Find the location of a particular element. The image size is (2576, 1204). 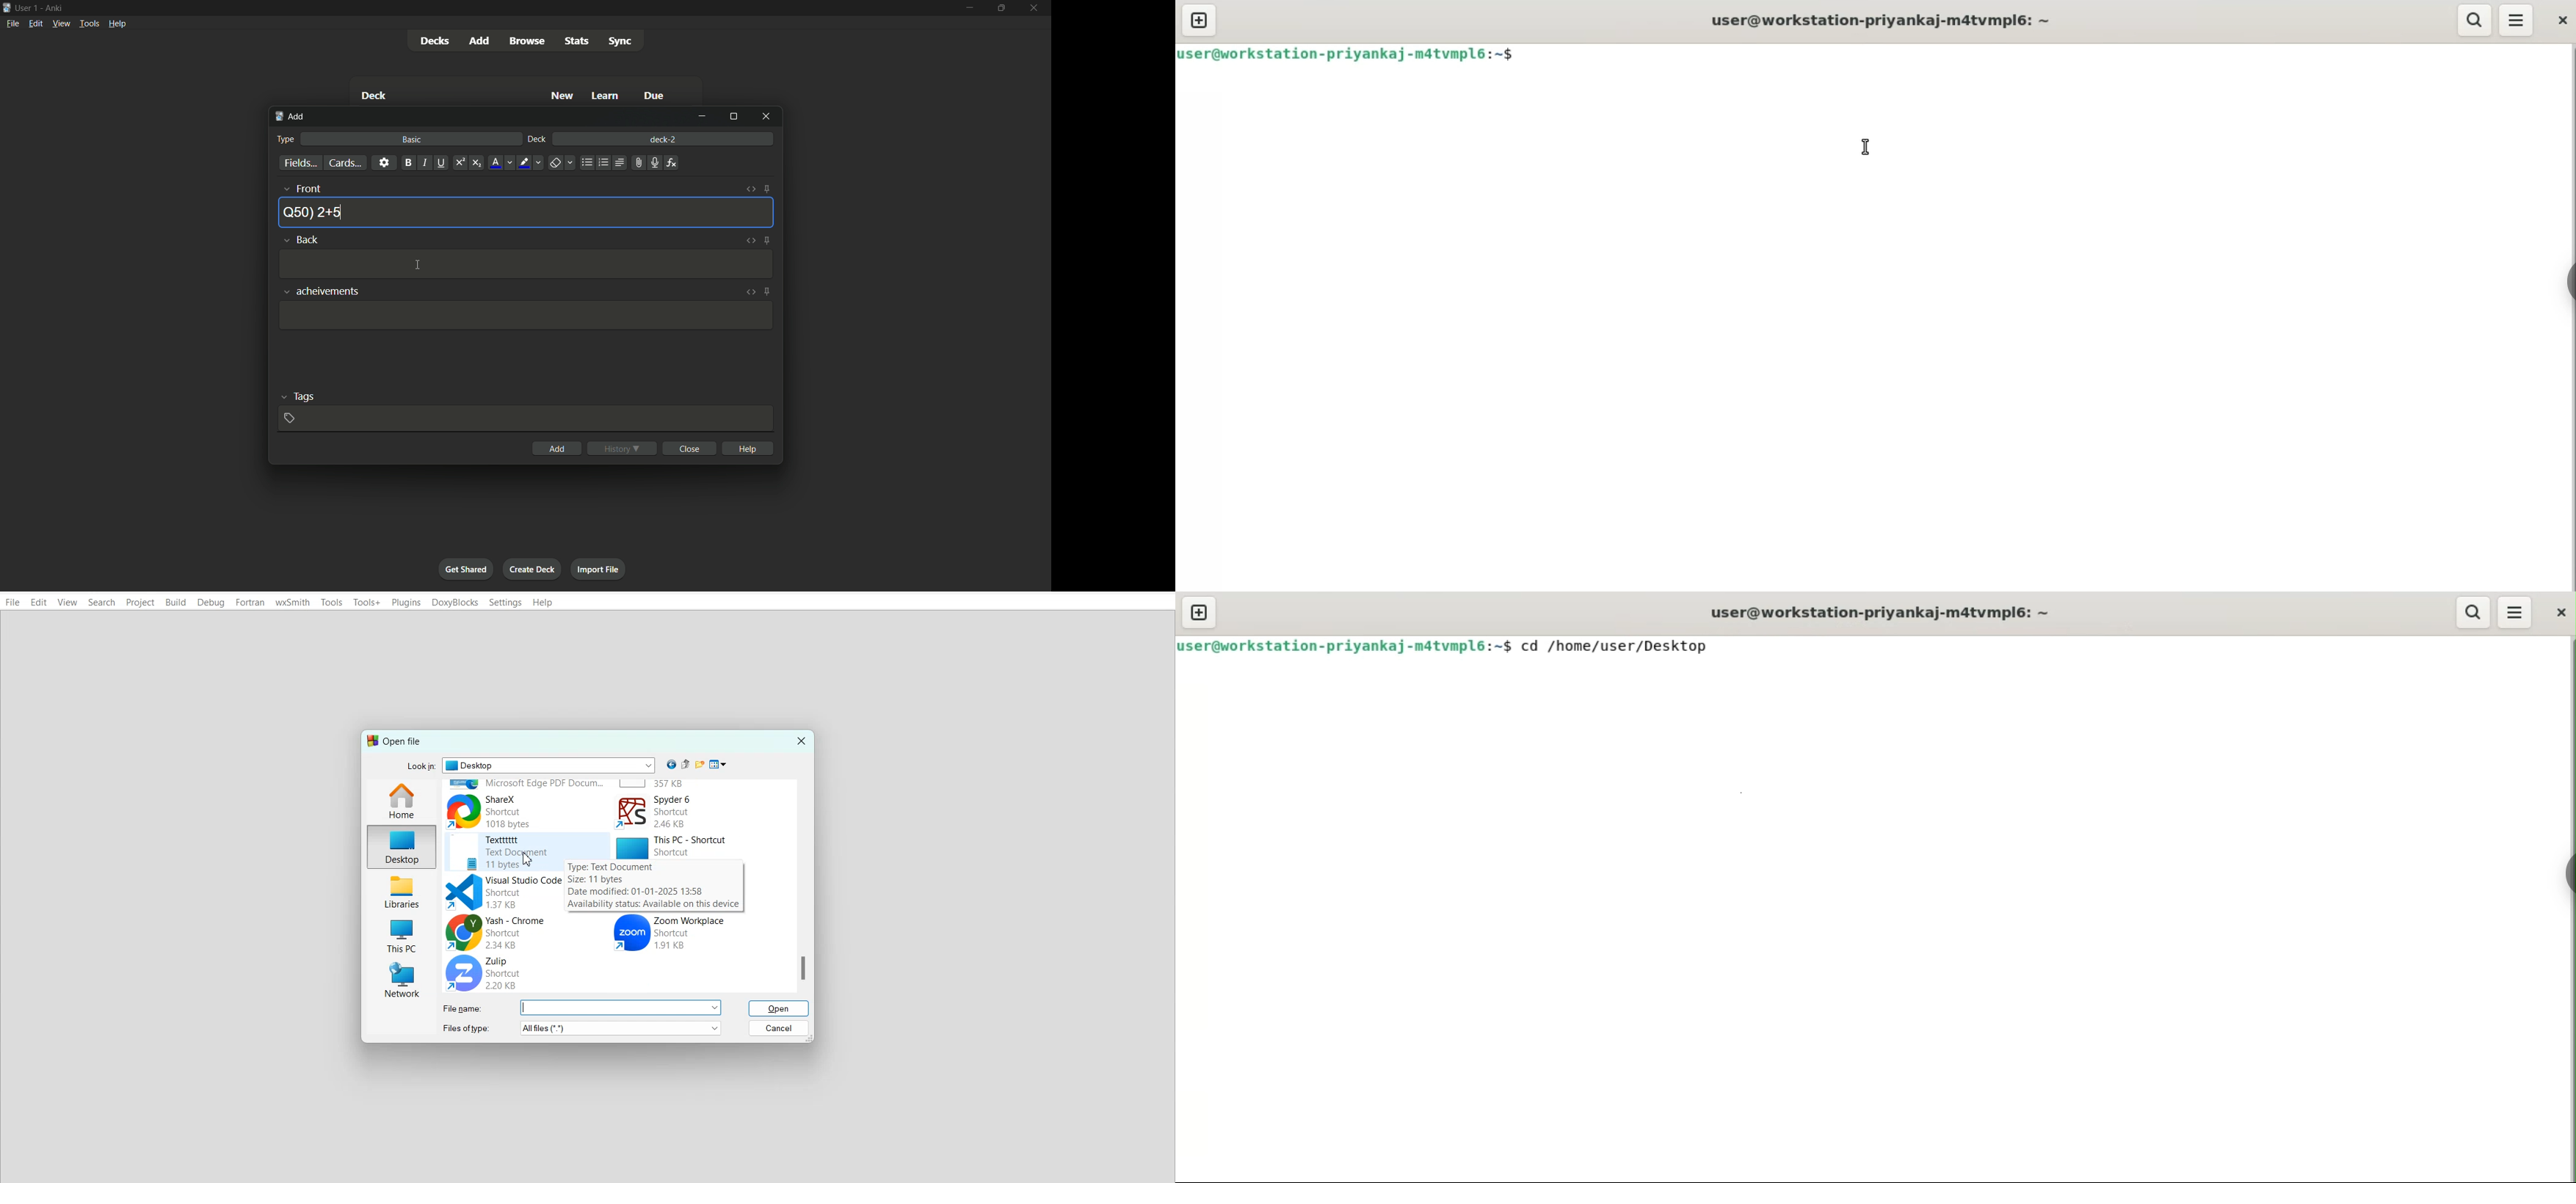

close app is located at coordinates (1036, 8).